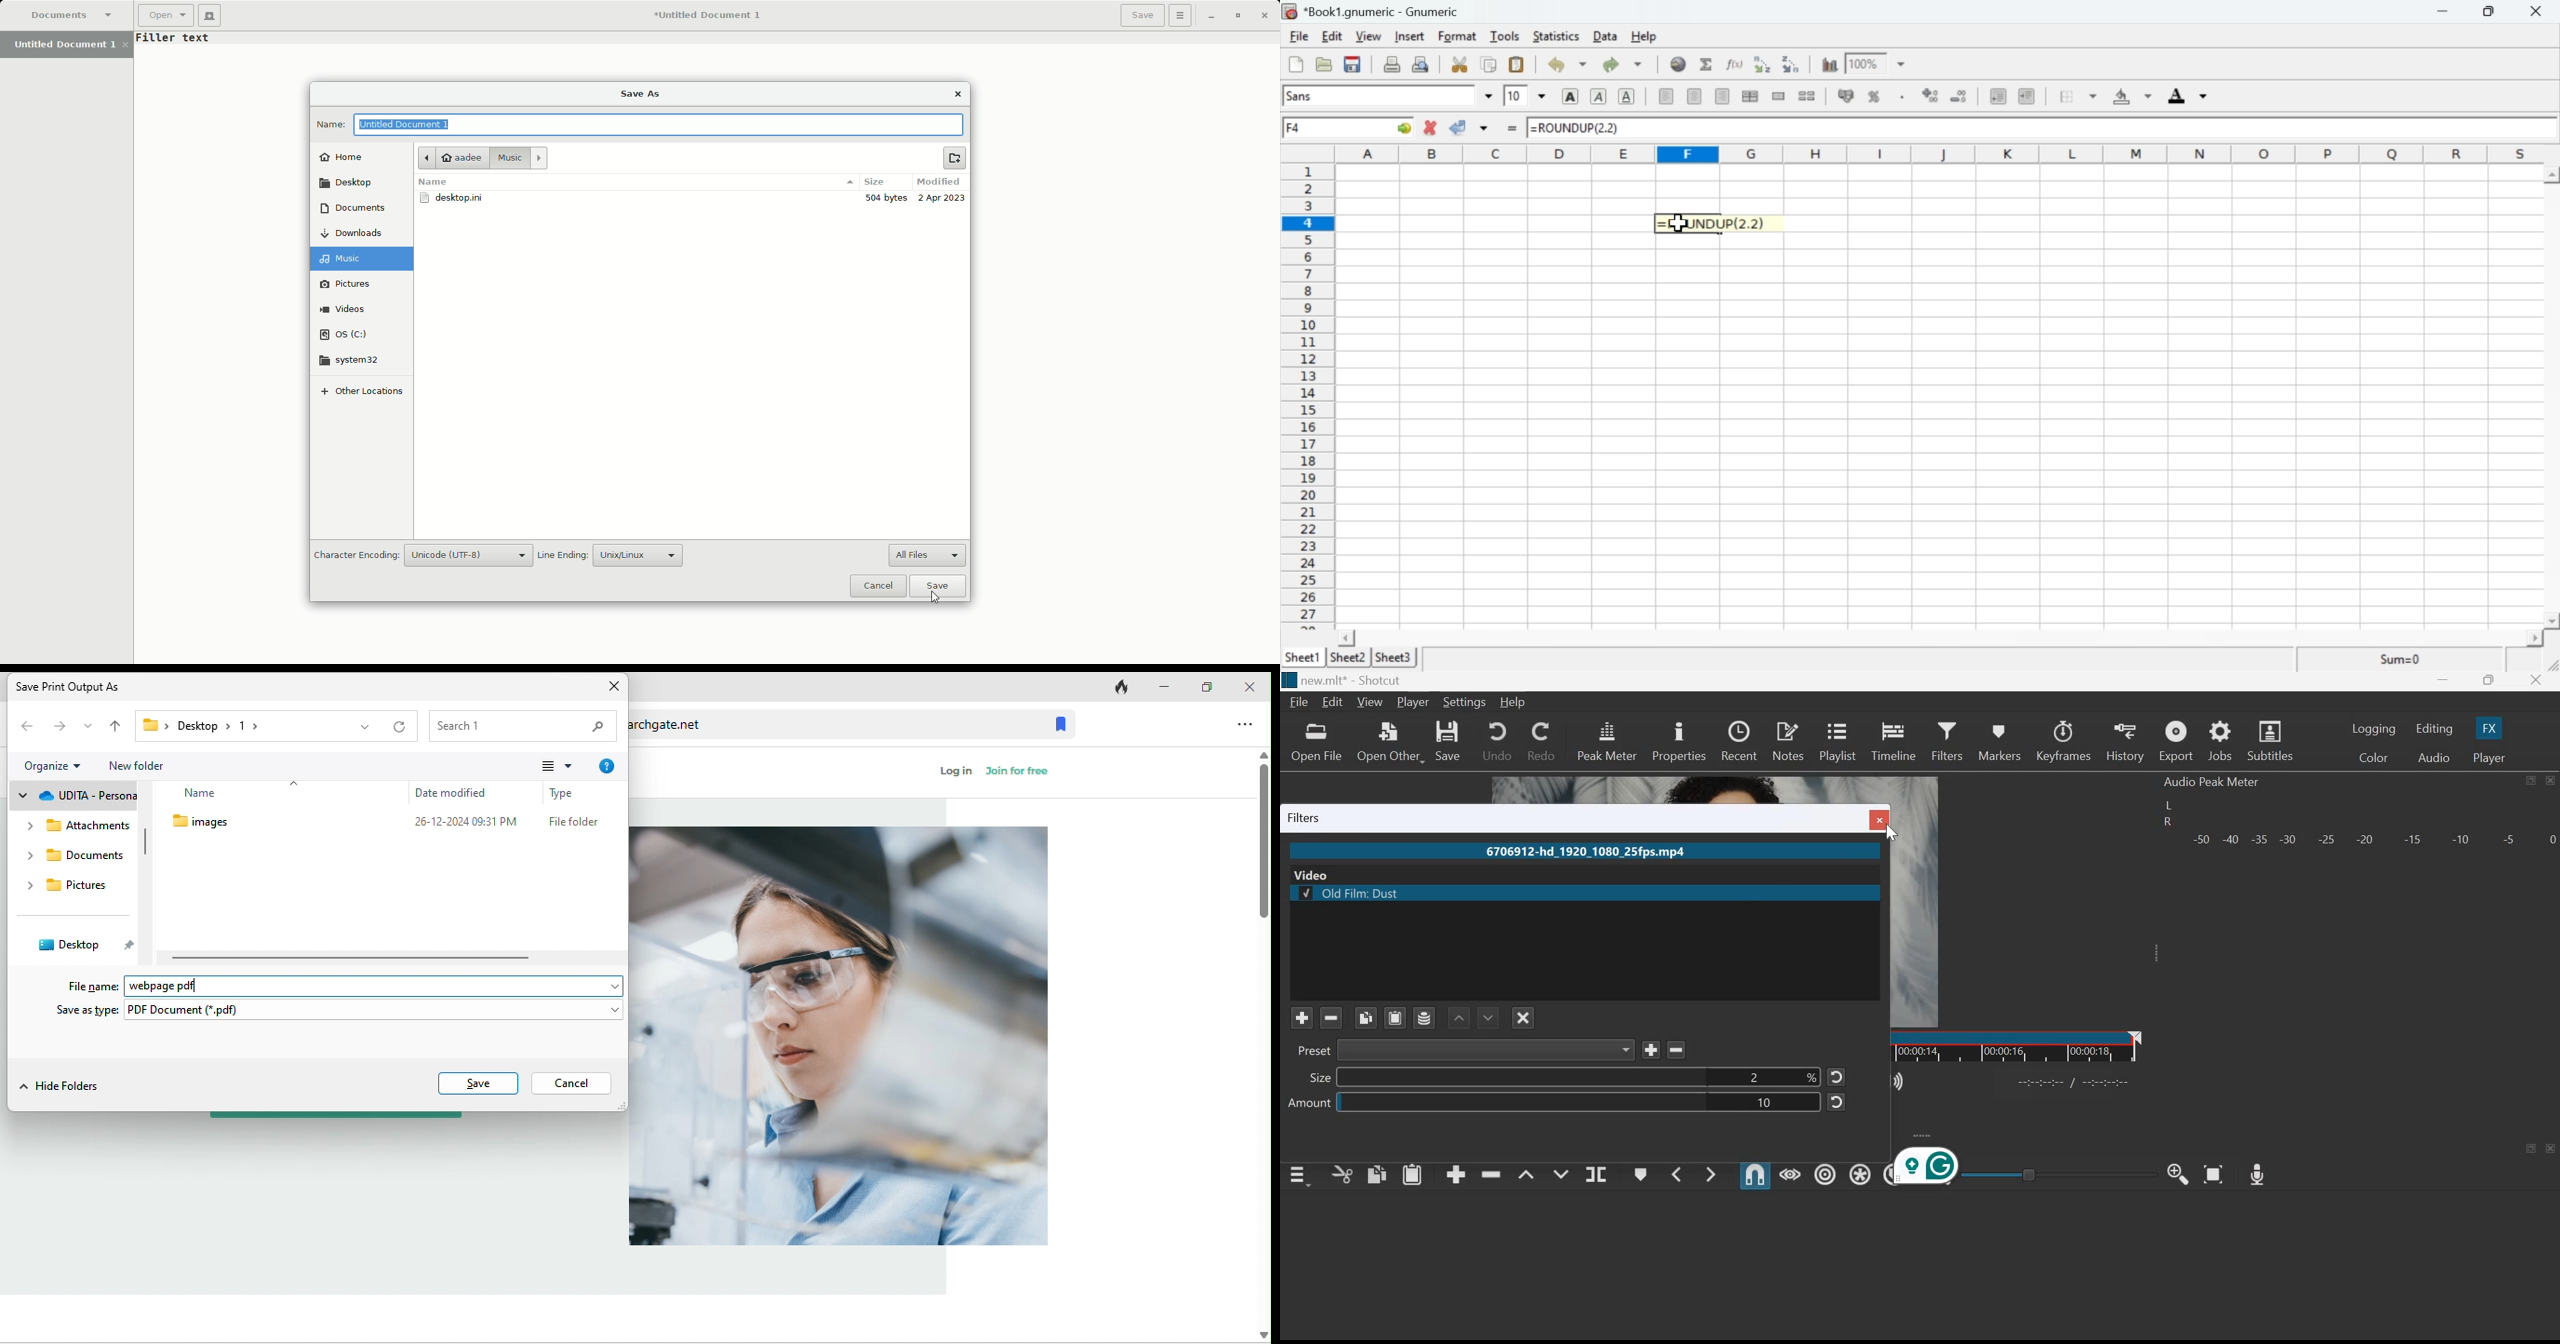 This screenshot has width=2576, height=1344. Describe the element at coordinates (2166, 823) in the screenshot. I see `R` at that location.